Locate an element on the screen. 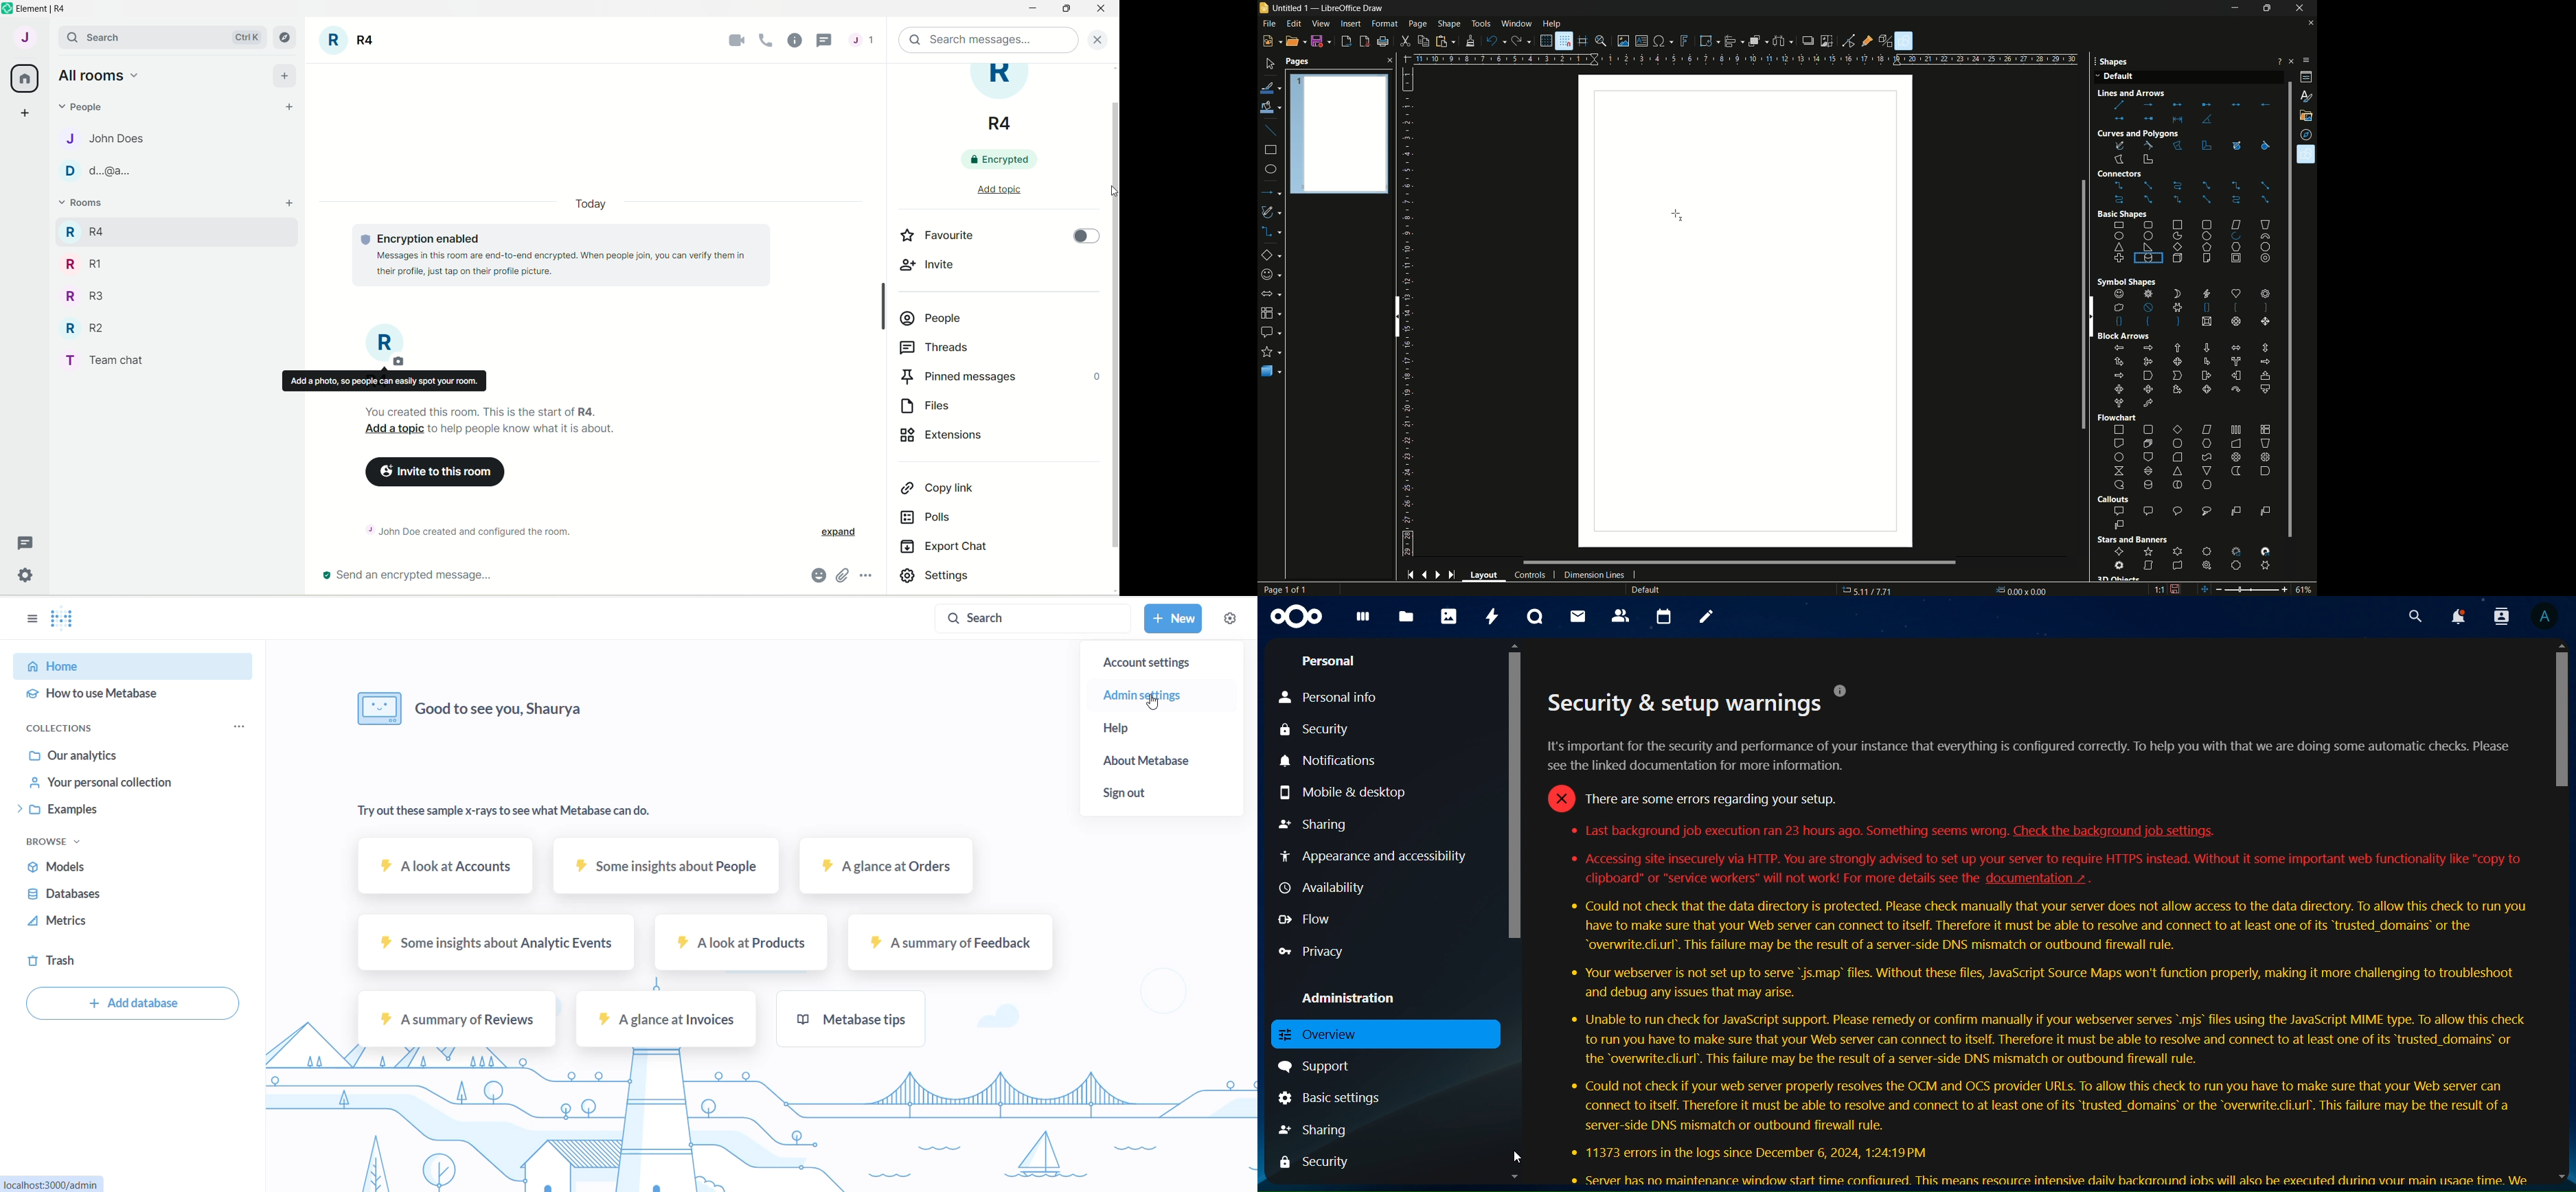  toggle button is located at coordinates (1087, 236).